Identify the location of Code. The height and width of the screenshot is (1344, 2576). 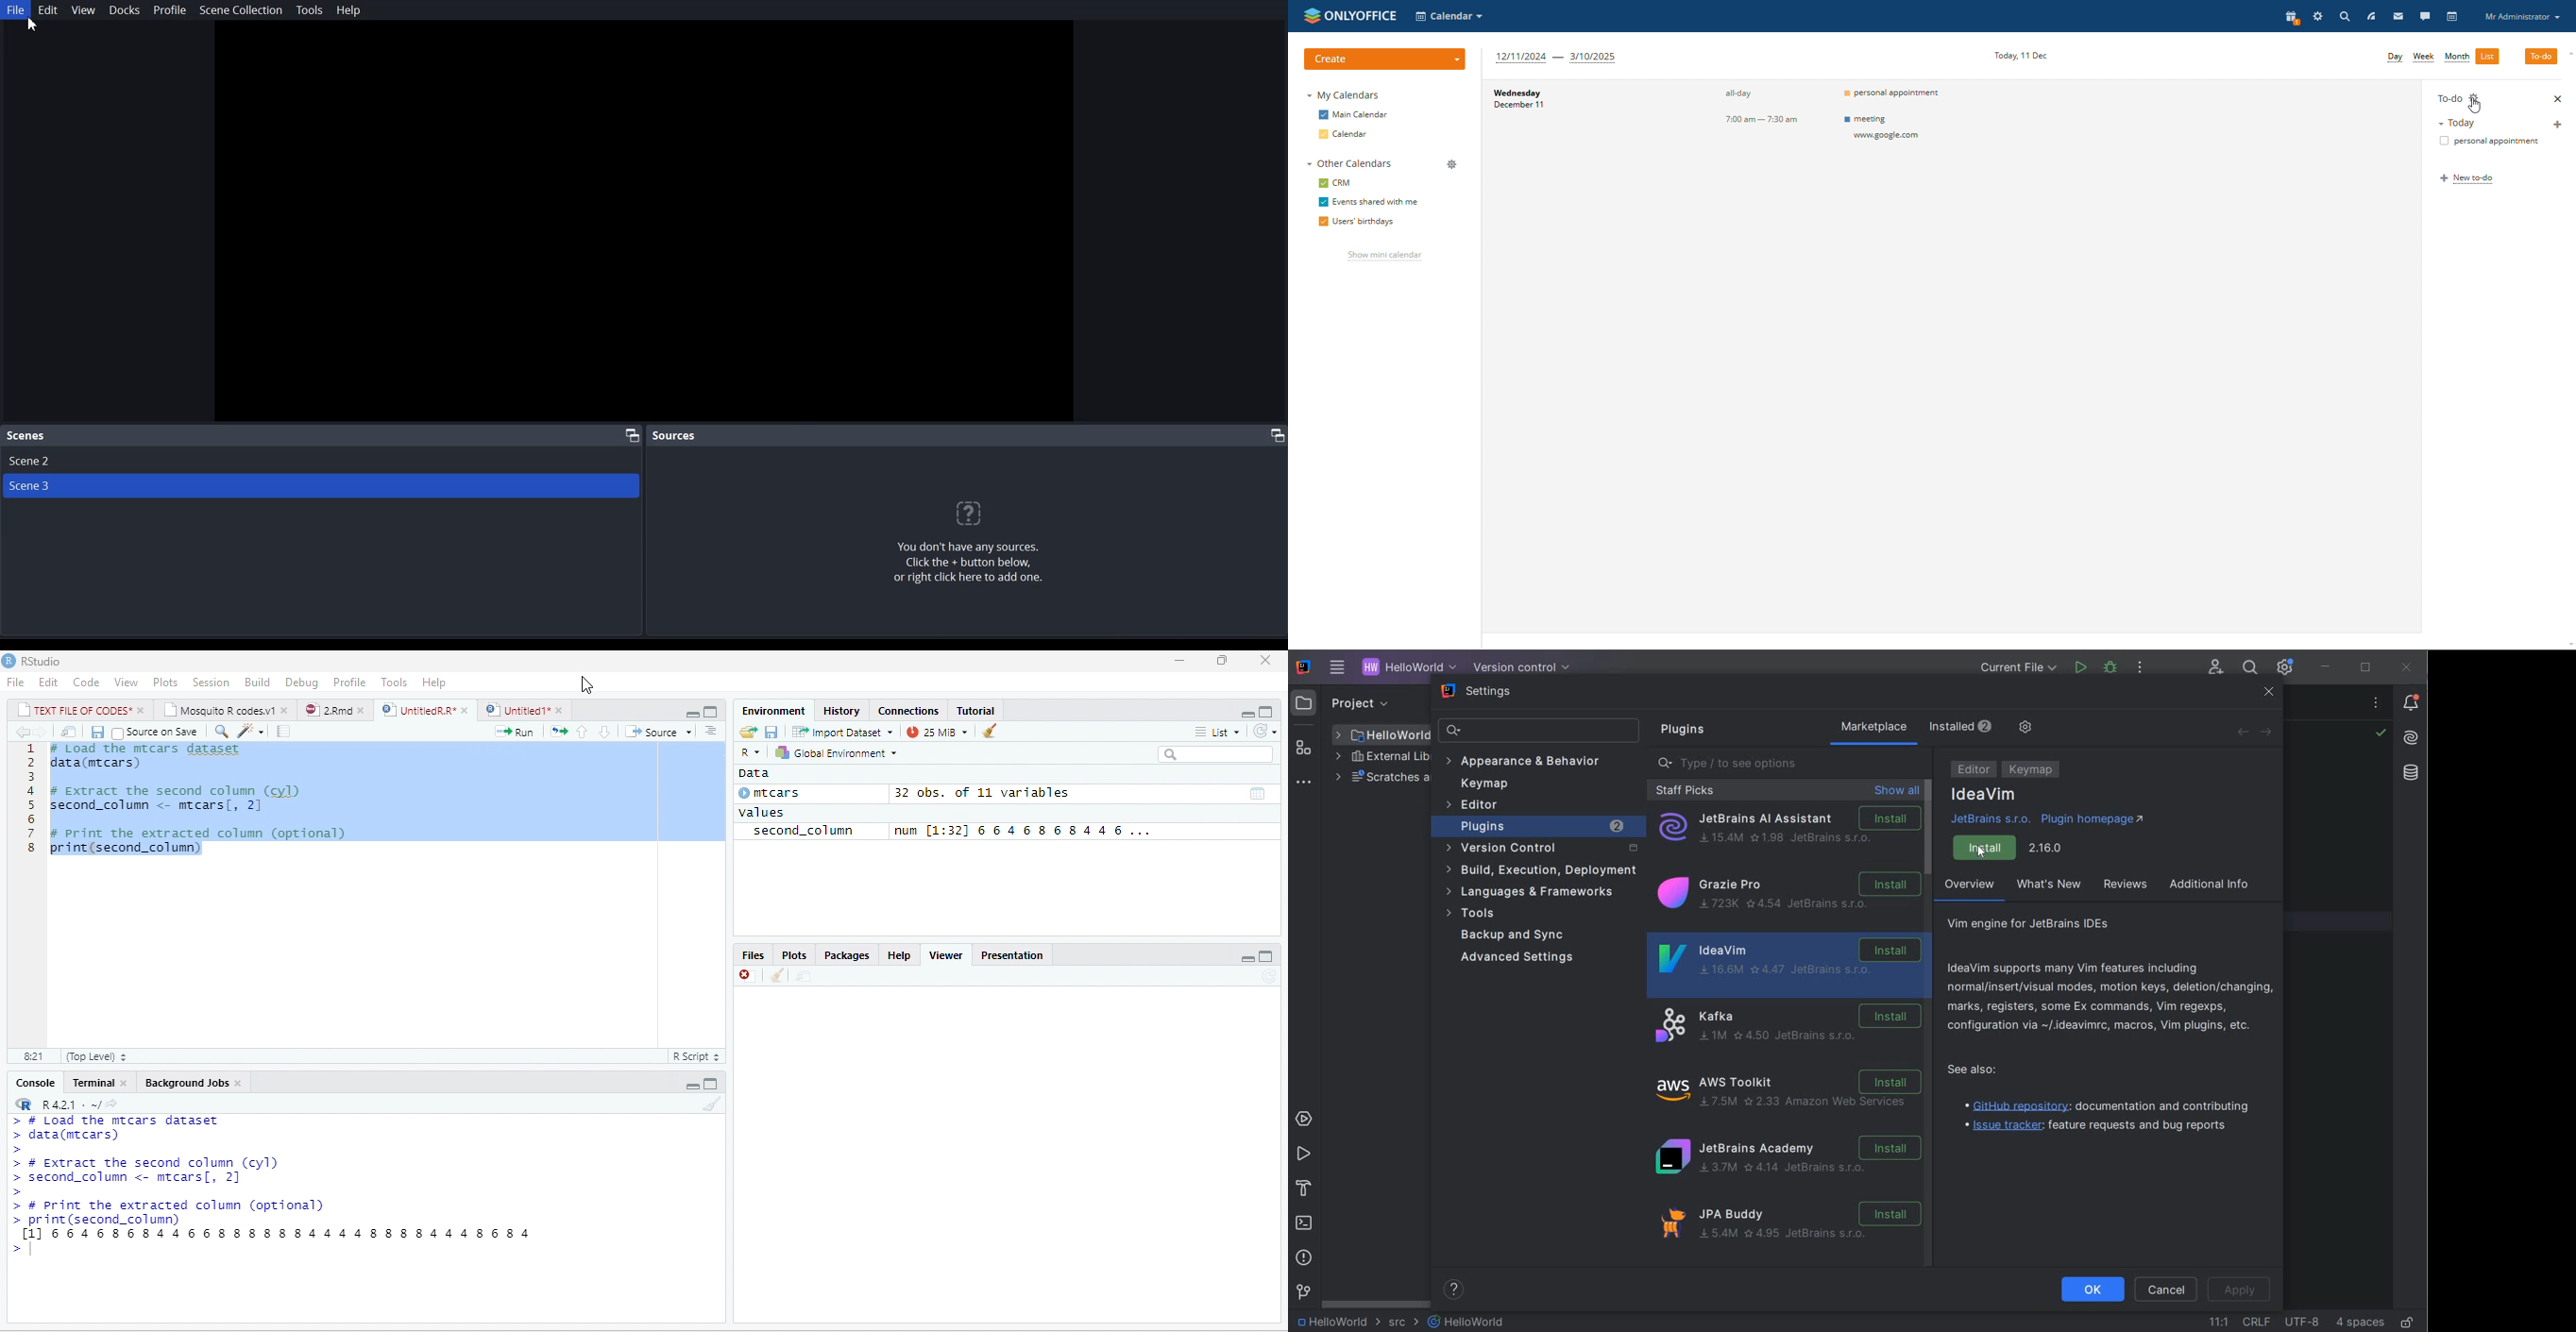
(85, 681).